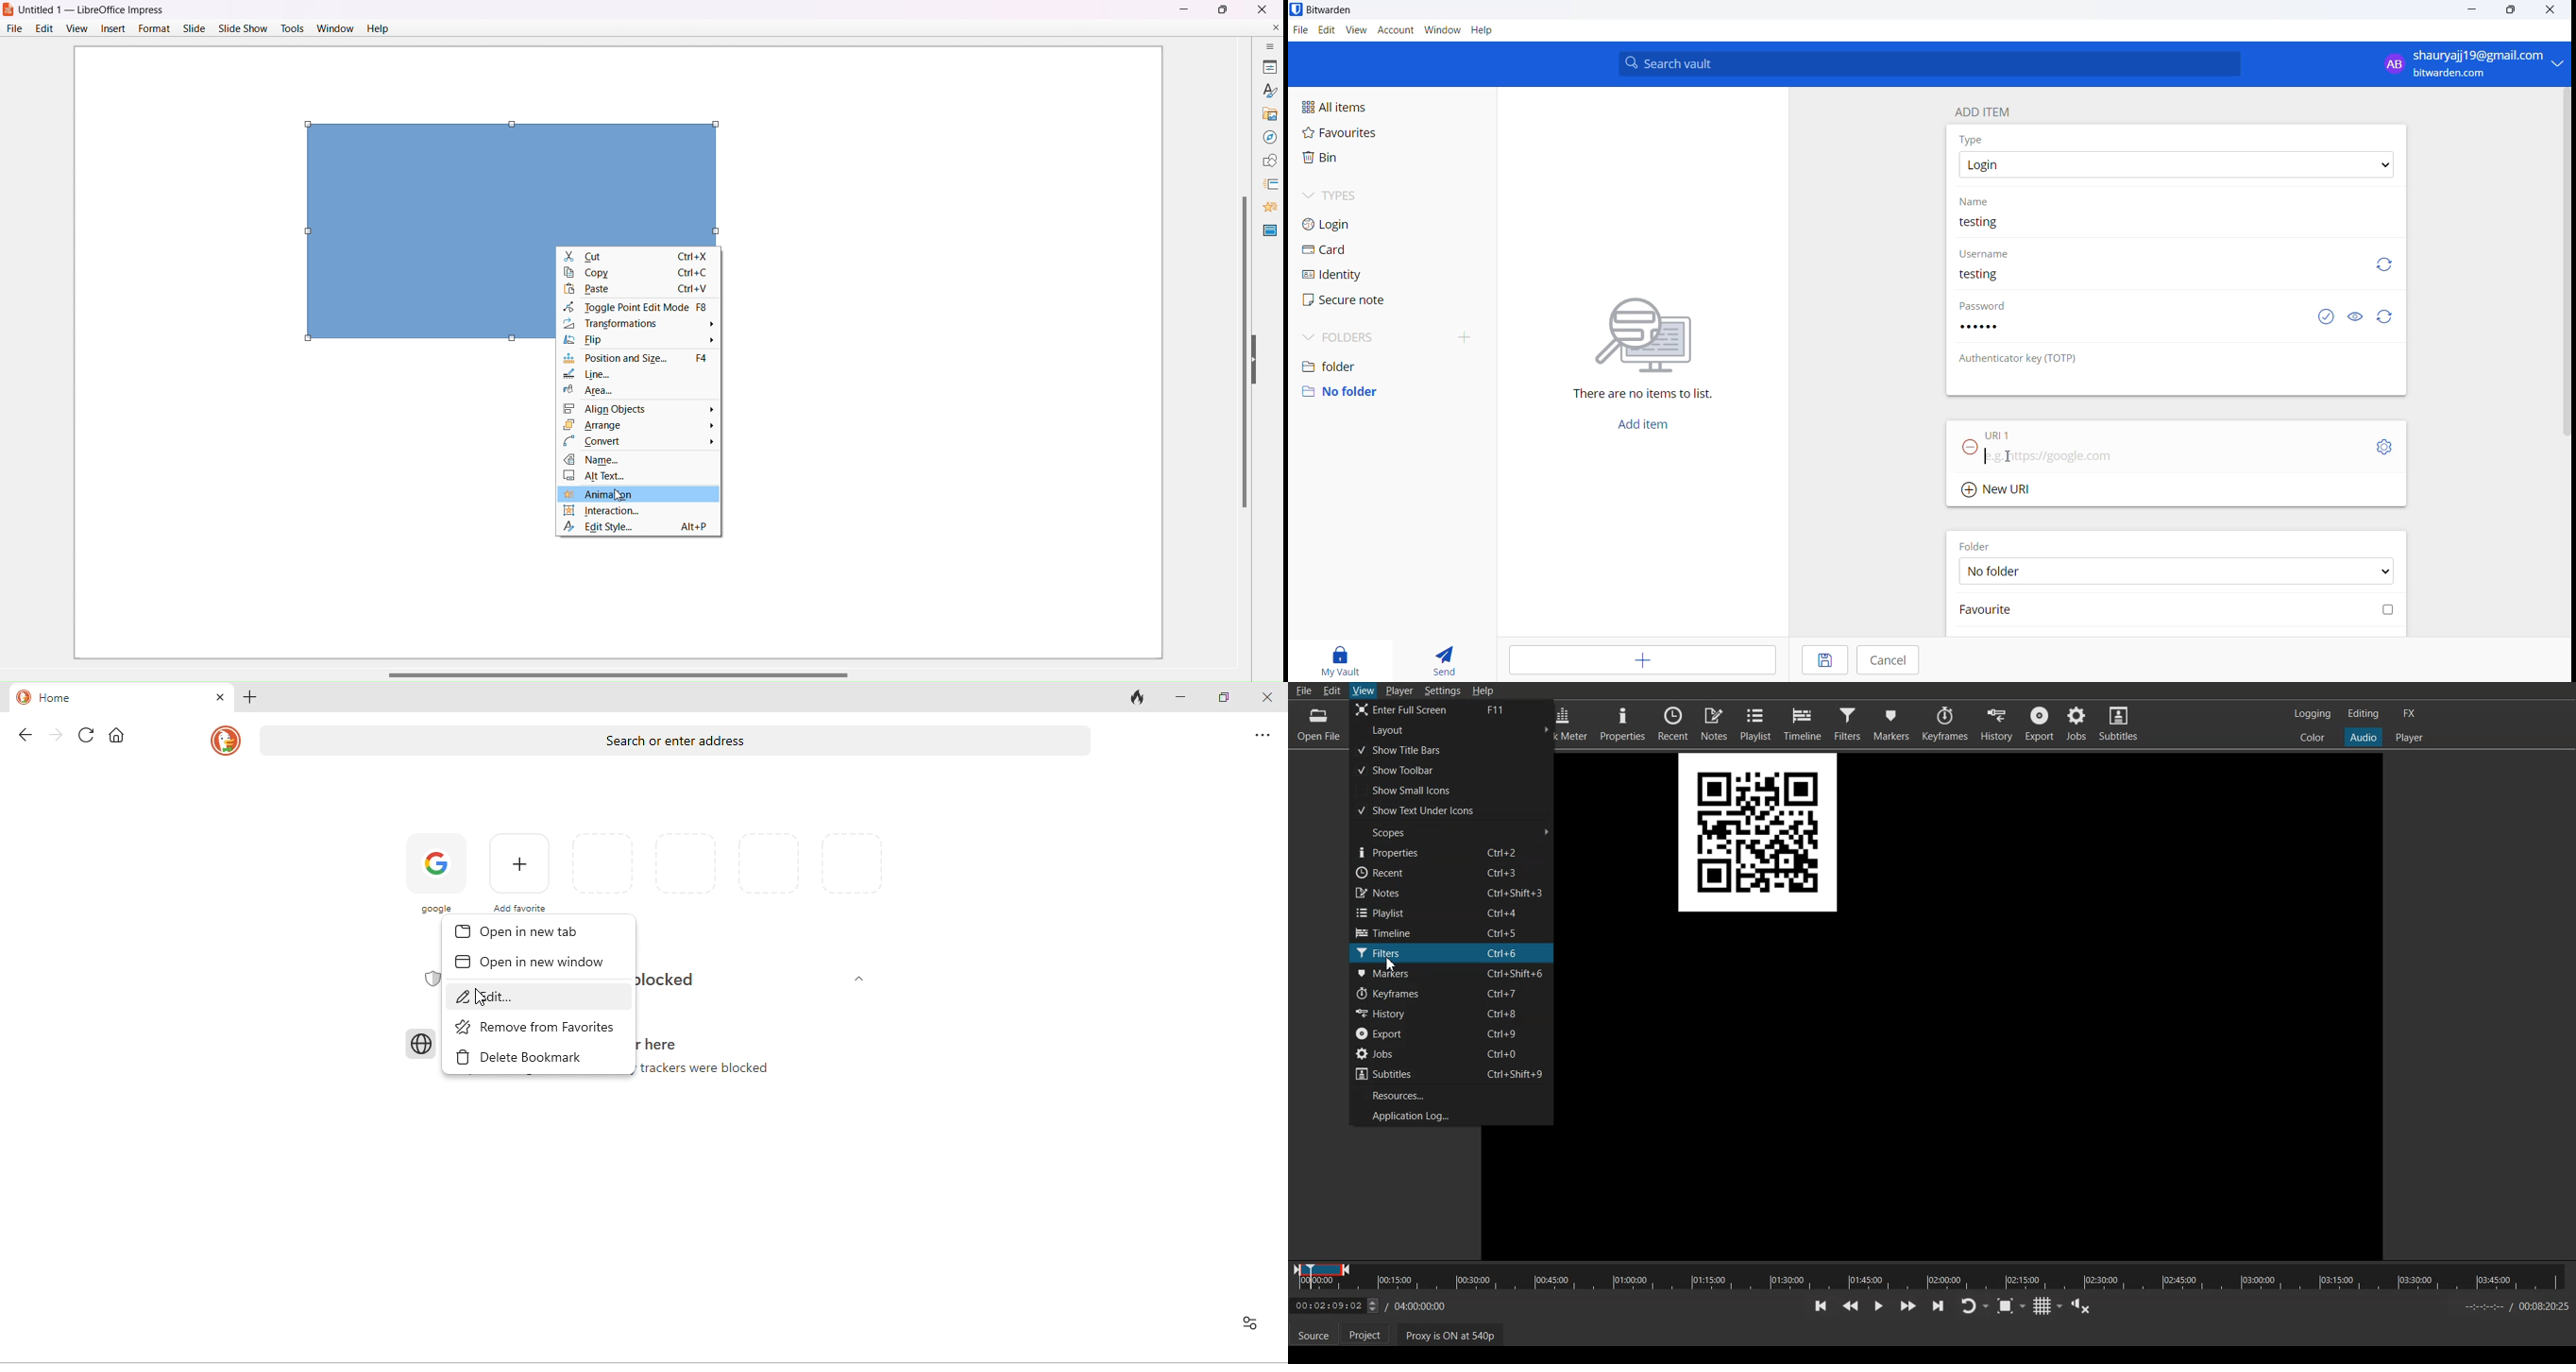  What do you see at coordinates (1251, 1323) in the screenshot?
I see `View site information` at bounding box center [1251, 1323].